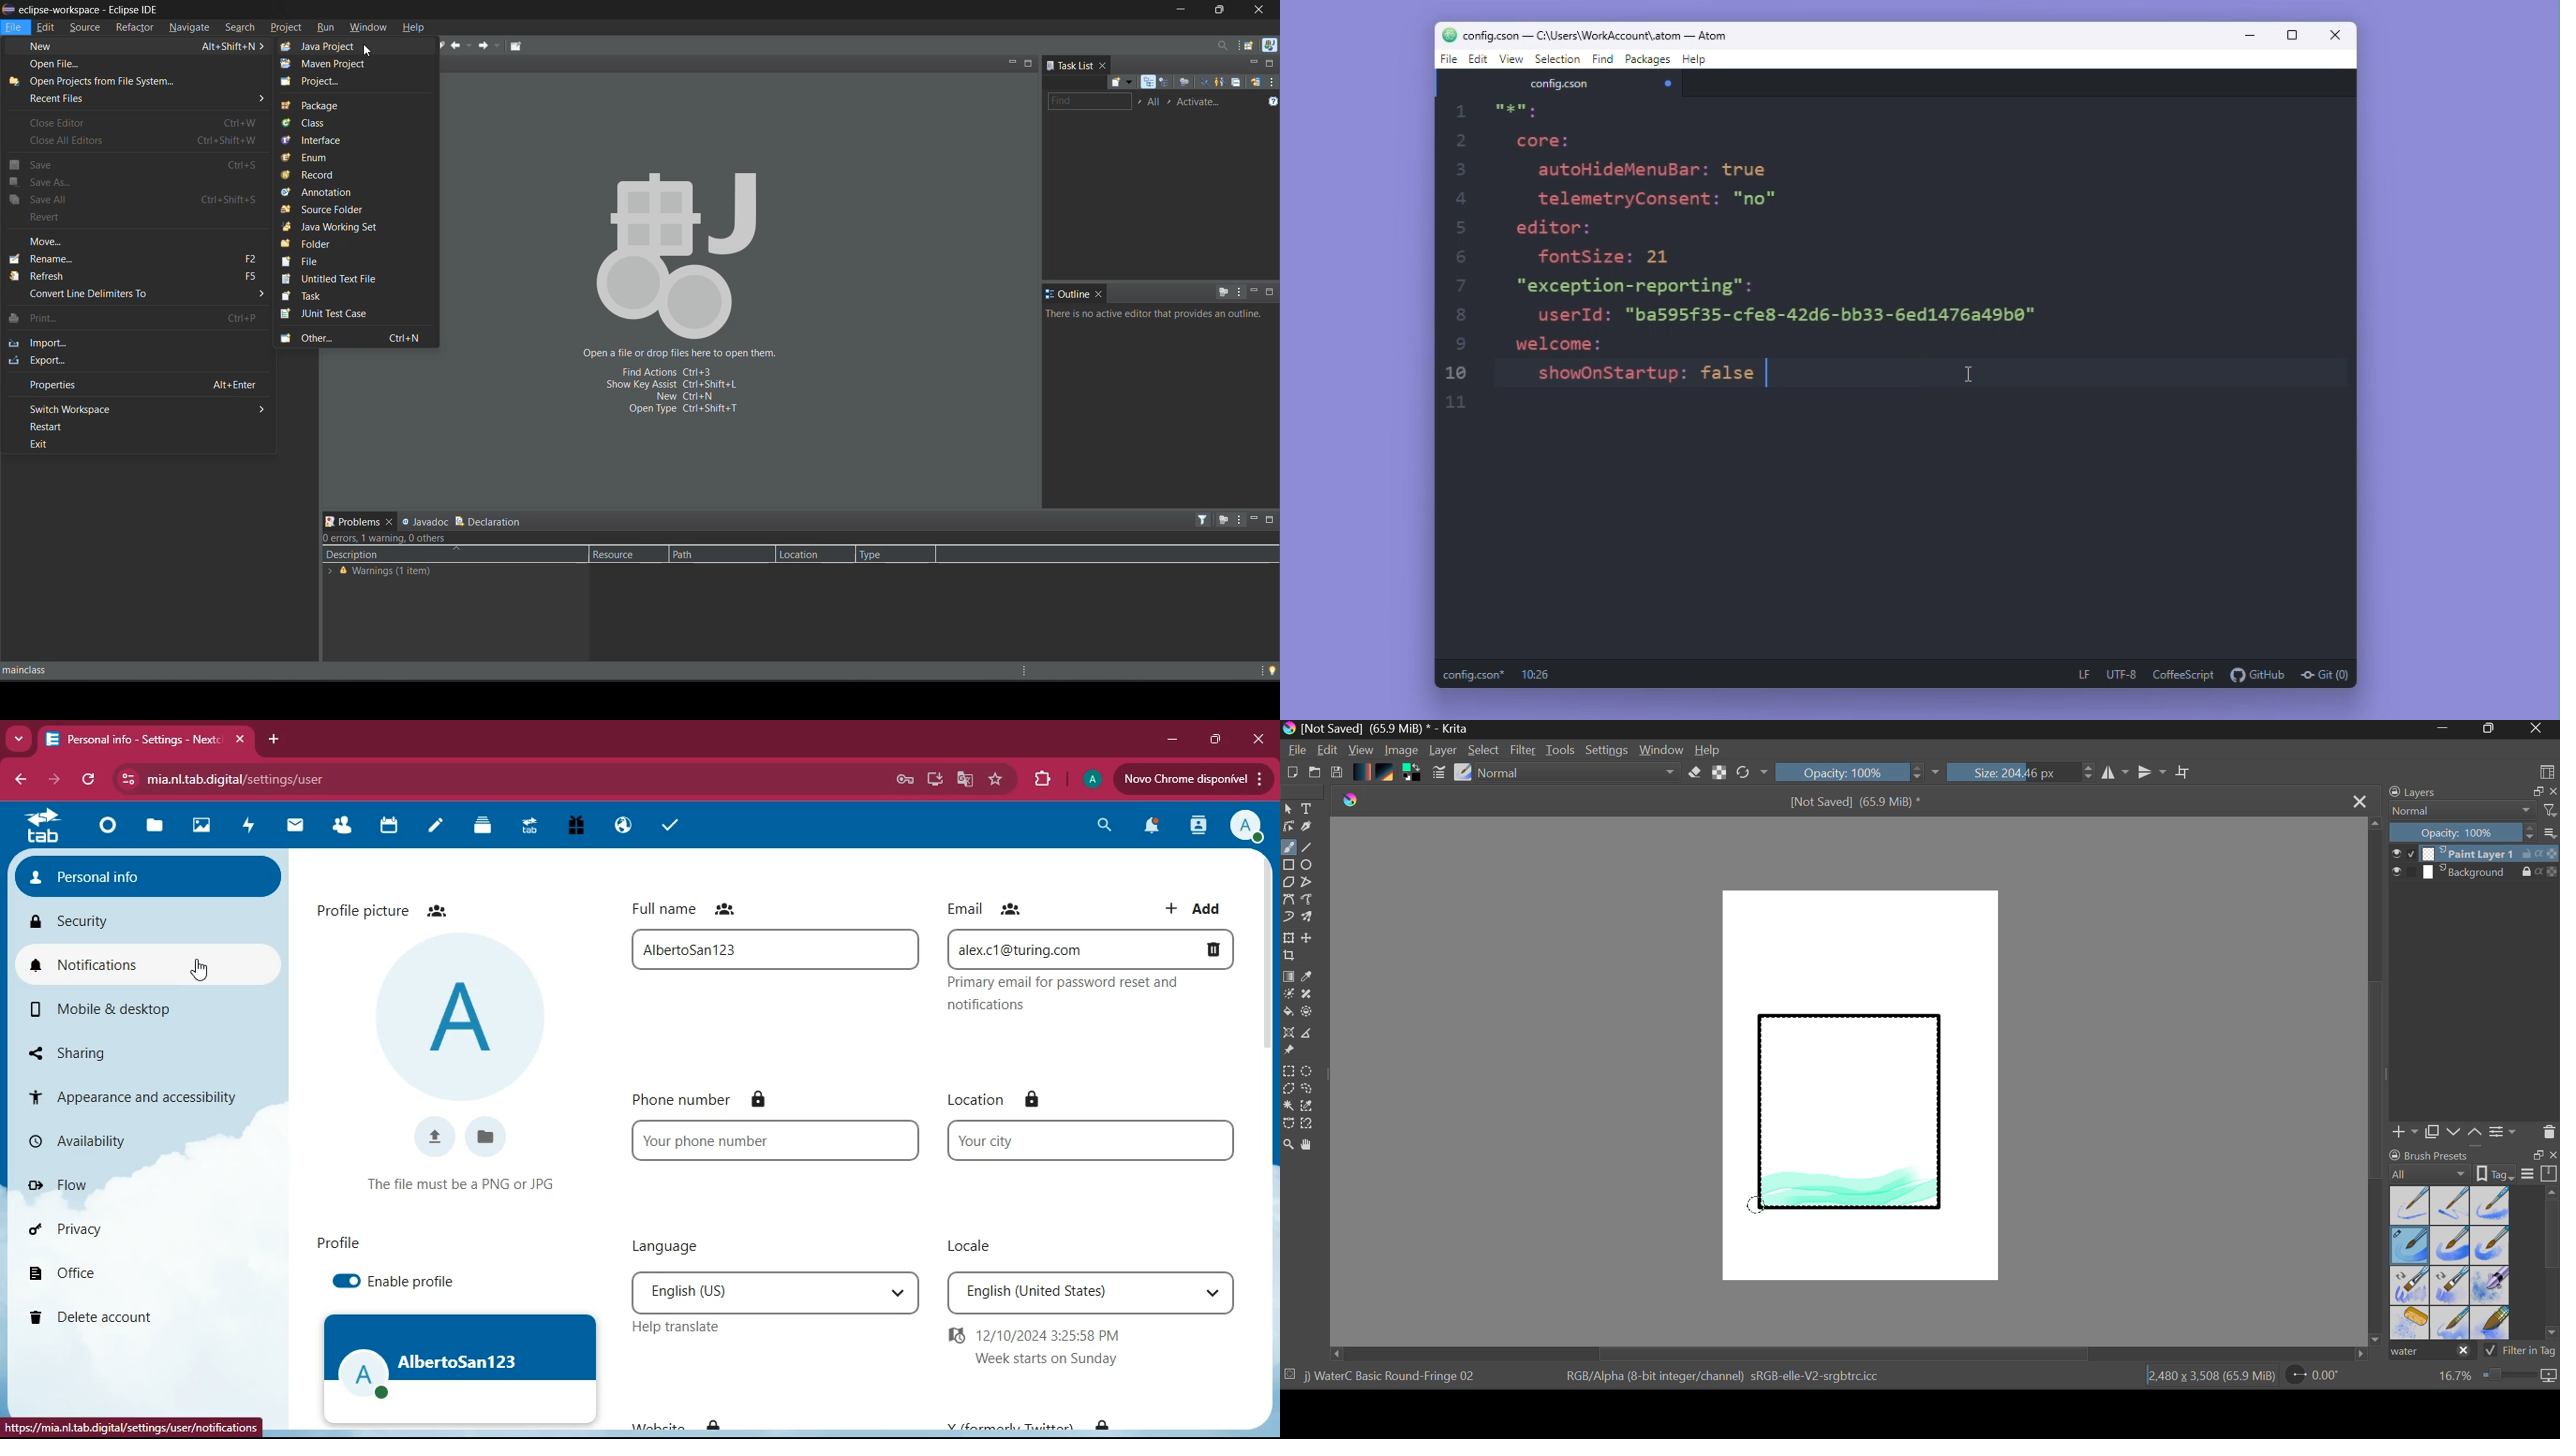 This screenshot has width=2576, height=1456. Describe the element at coordinates (131, 739) in the screenshot. I see `tab` at that location.